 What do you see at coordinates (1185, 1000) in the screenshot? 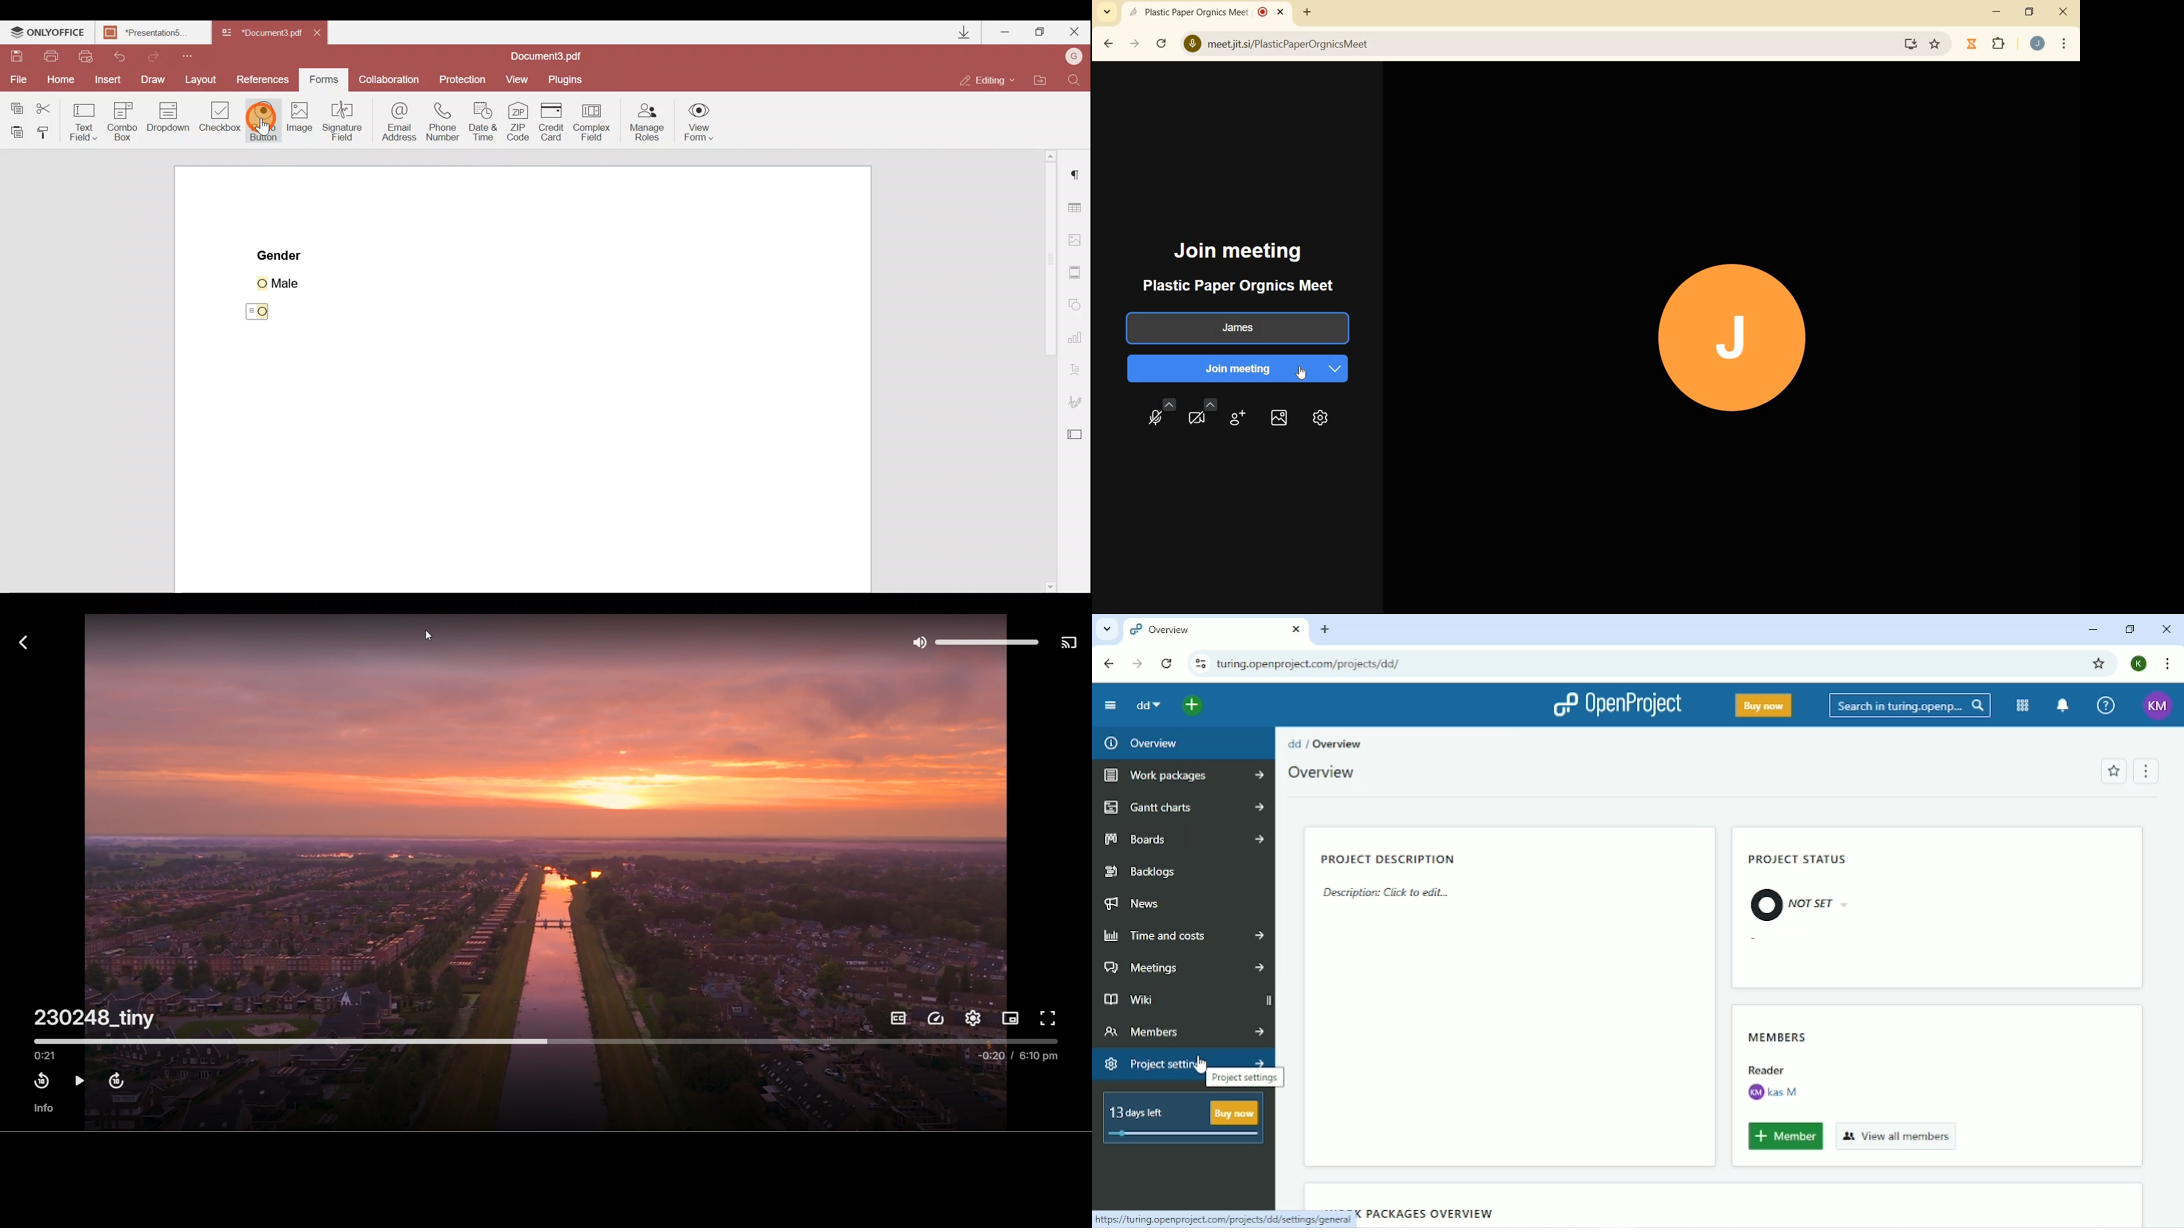
I see `Wiki` at bounding box center [1185, 1000].